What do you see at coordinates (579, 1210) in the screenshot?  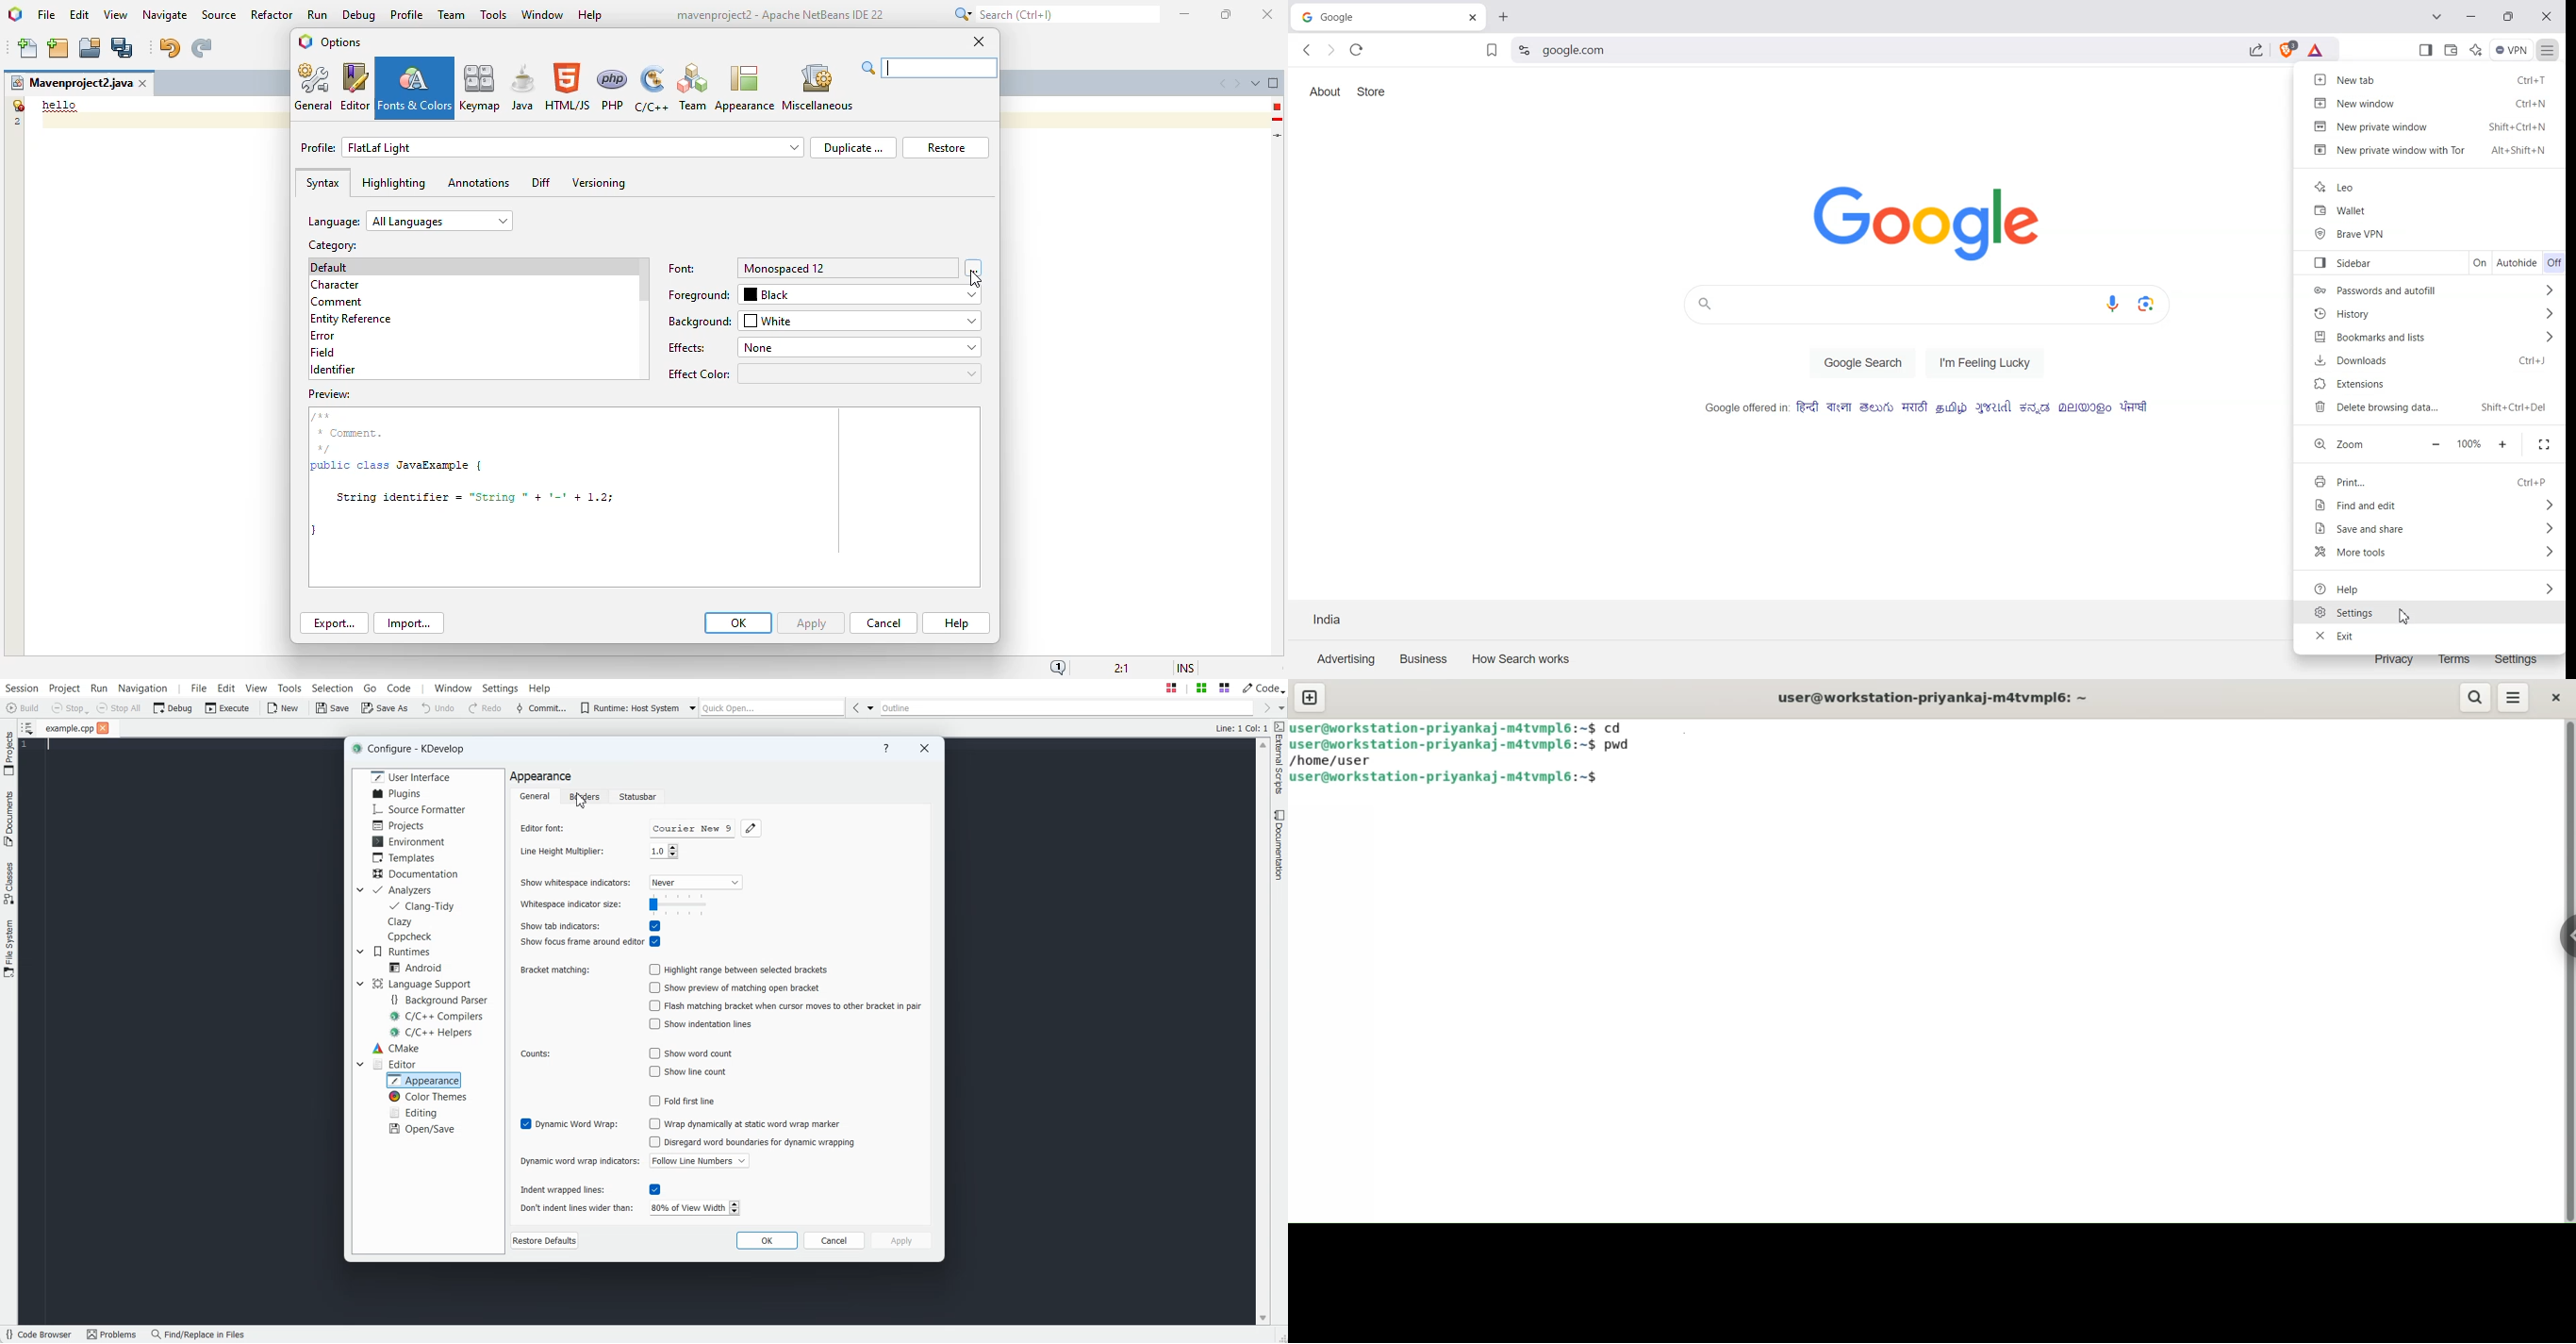 I see `Don't indent lines wider than` at bounding box center [579, 1210].